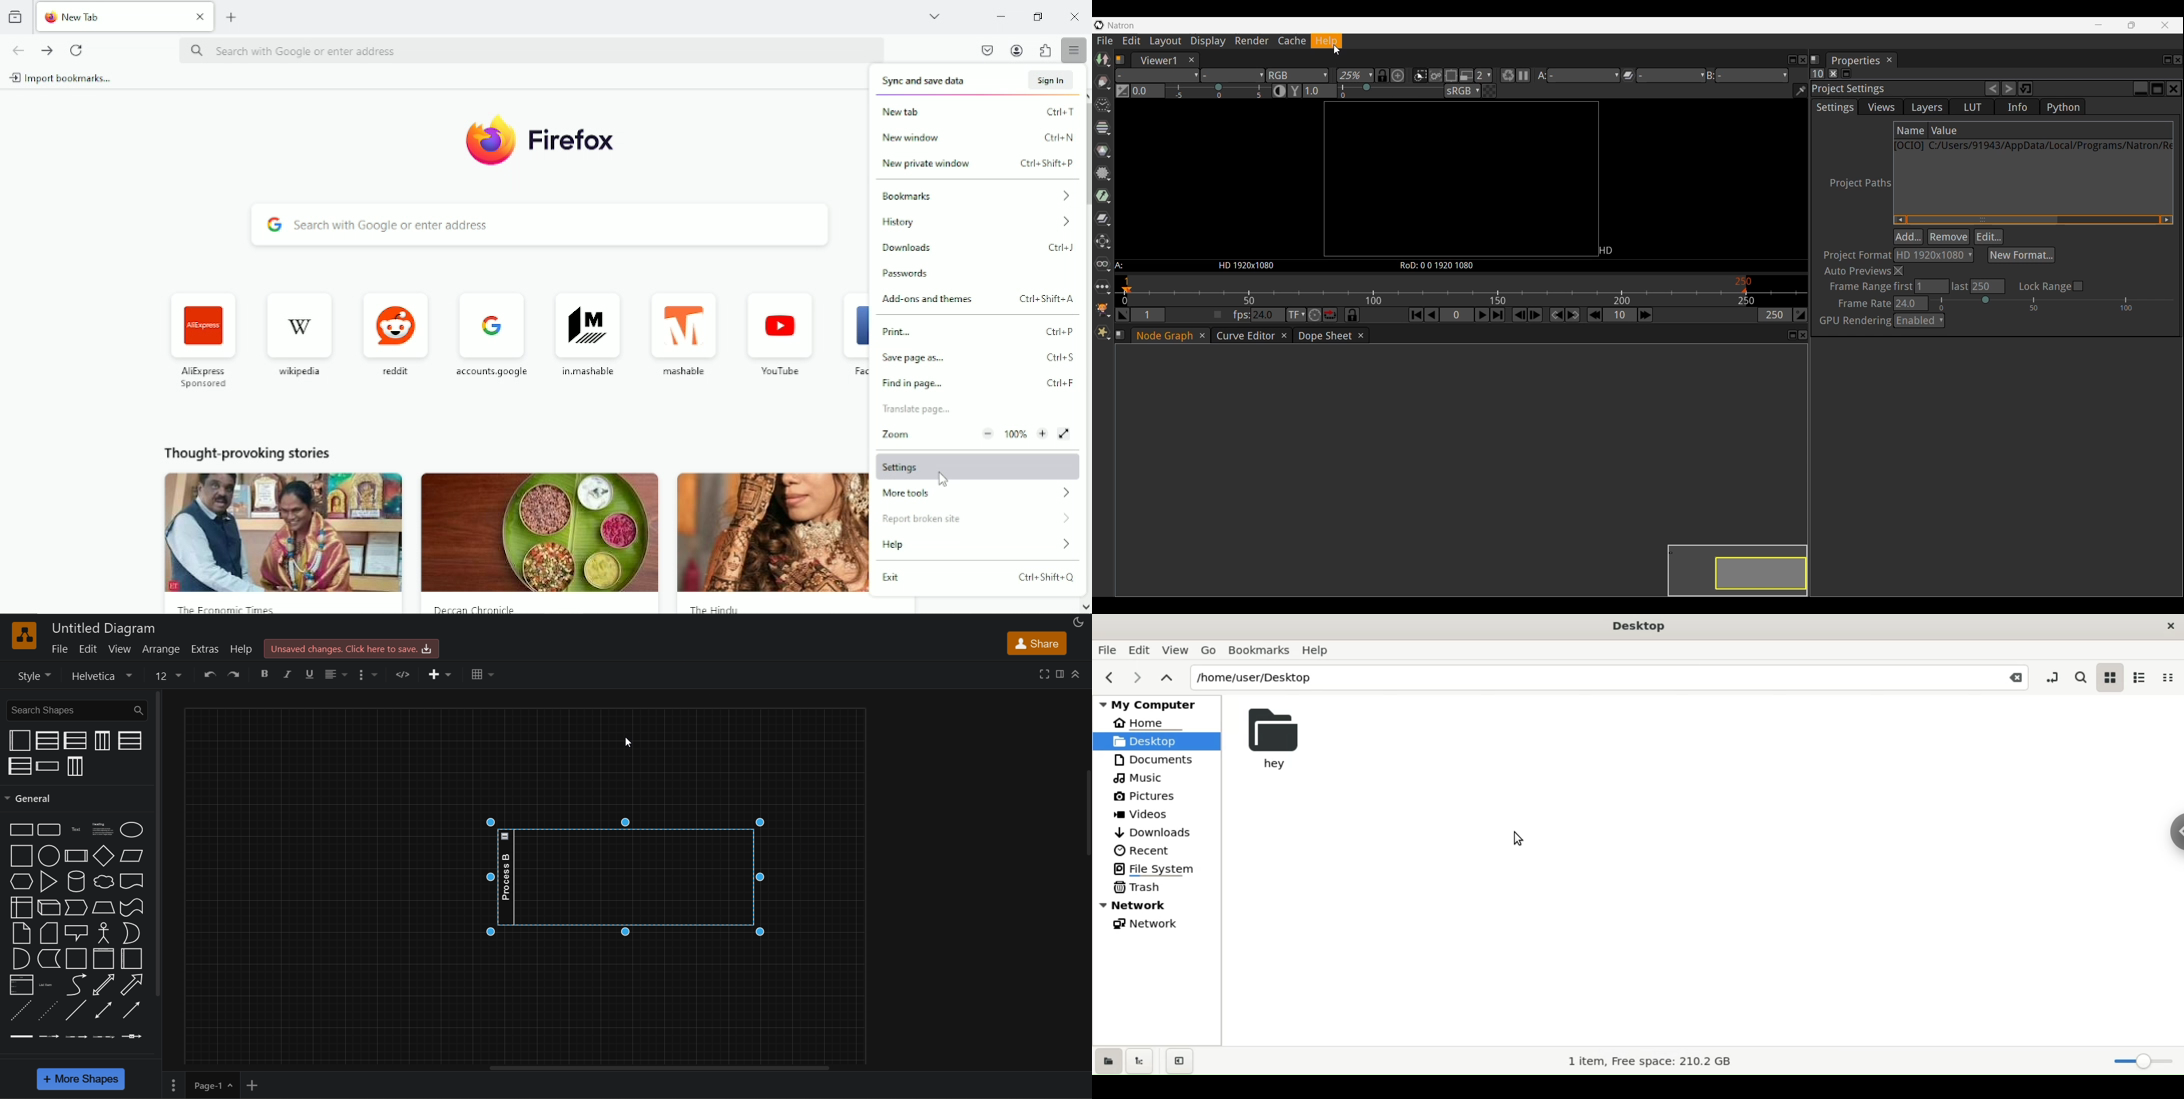 This screenshot has height=1120, width=2184. What do you see at coordinates (488, 141) in the screenshot?
I see `firefox Logo` at bounding box center [488, 141].